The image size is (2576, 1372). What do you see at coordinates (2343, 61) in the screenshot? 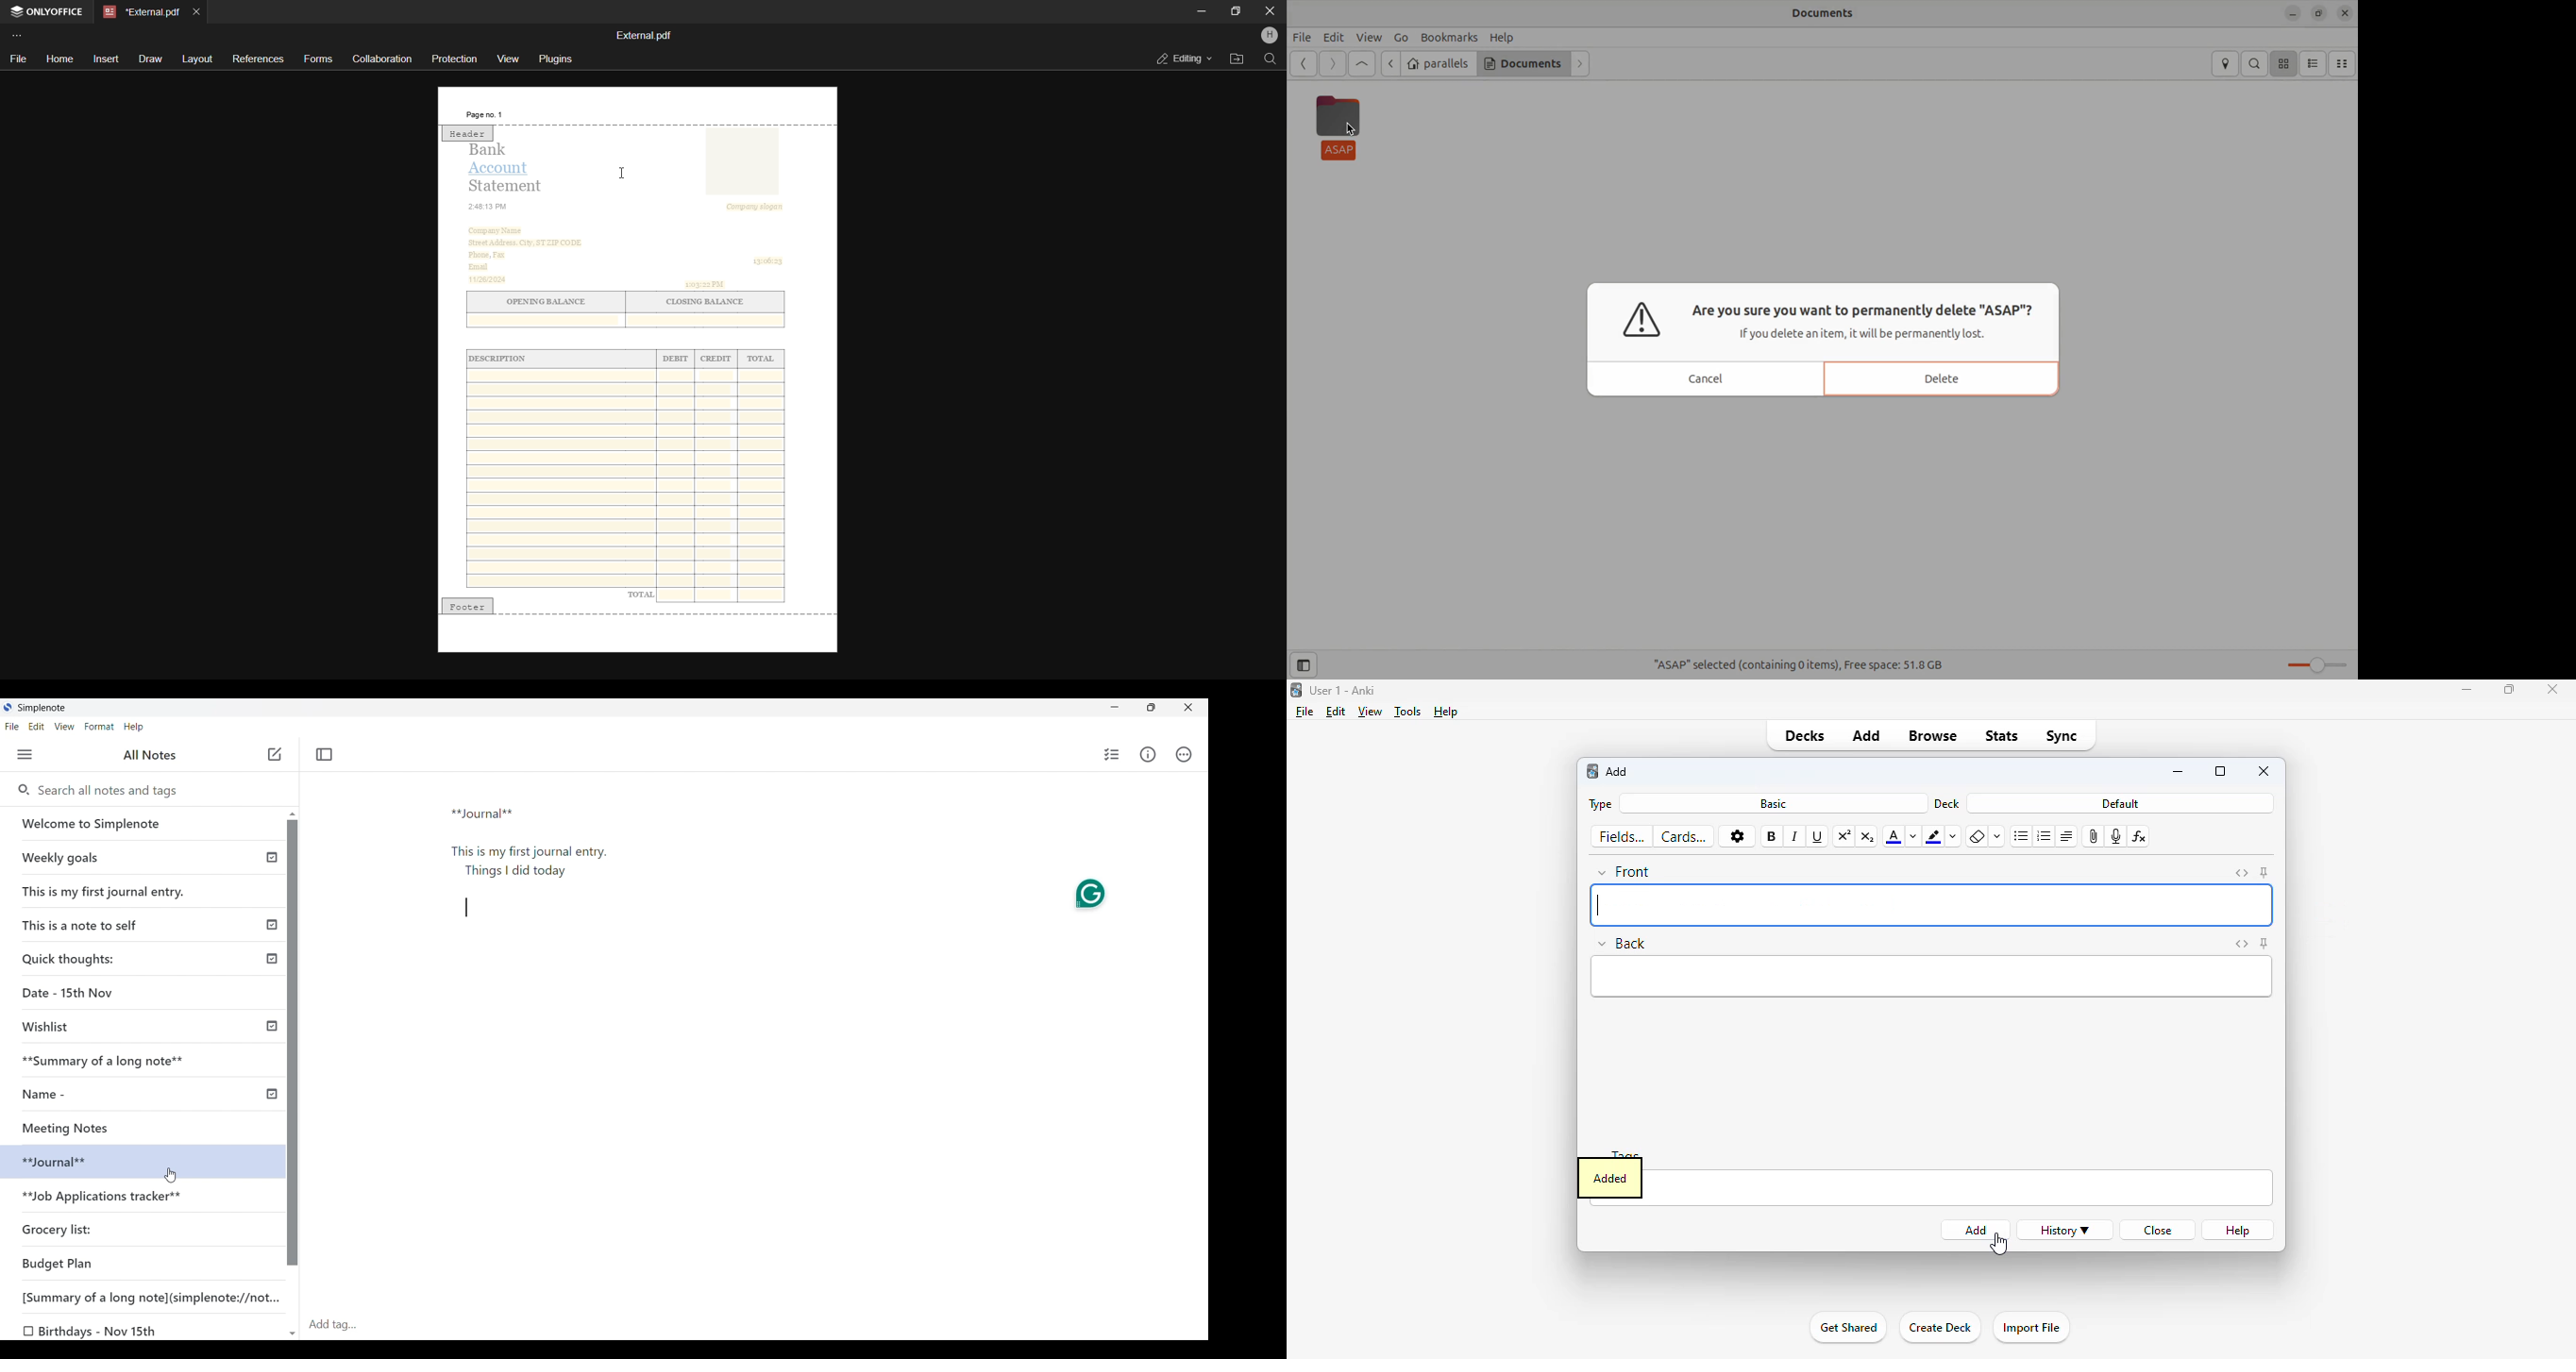
I see `compact view` at bounding box center [2343, 61].